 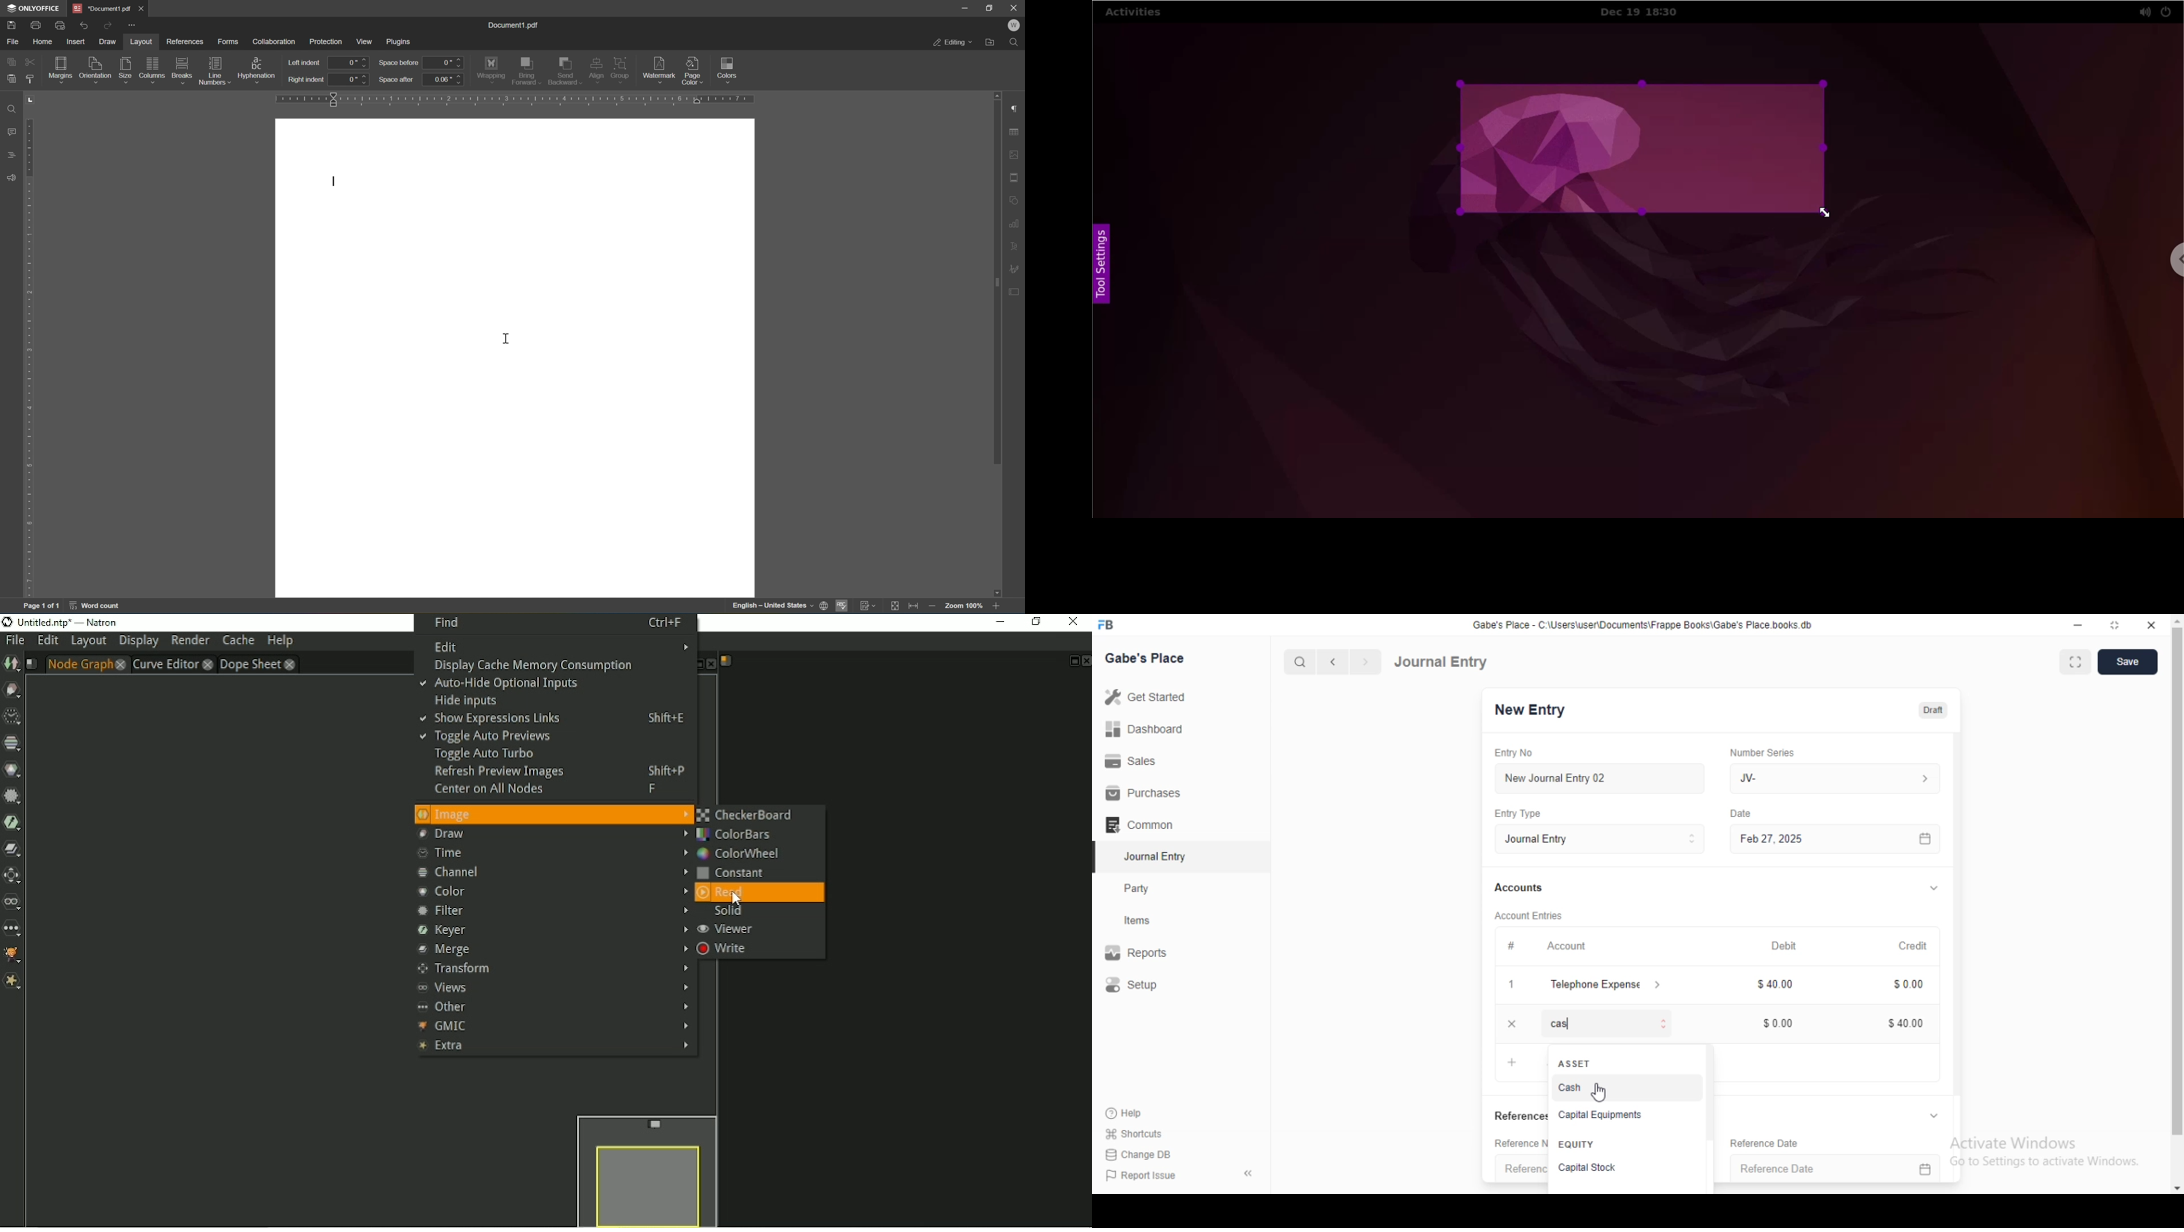 I want to click on colors, so click(x=729, y=69).